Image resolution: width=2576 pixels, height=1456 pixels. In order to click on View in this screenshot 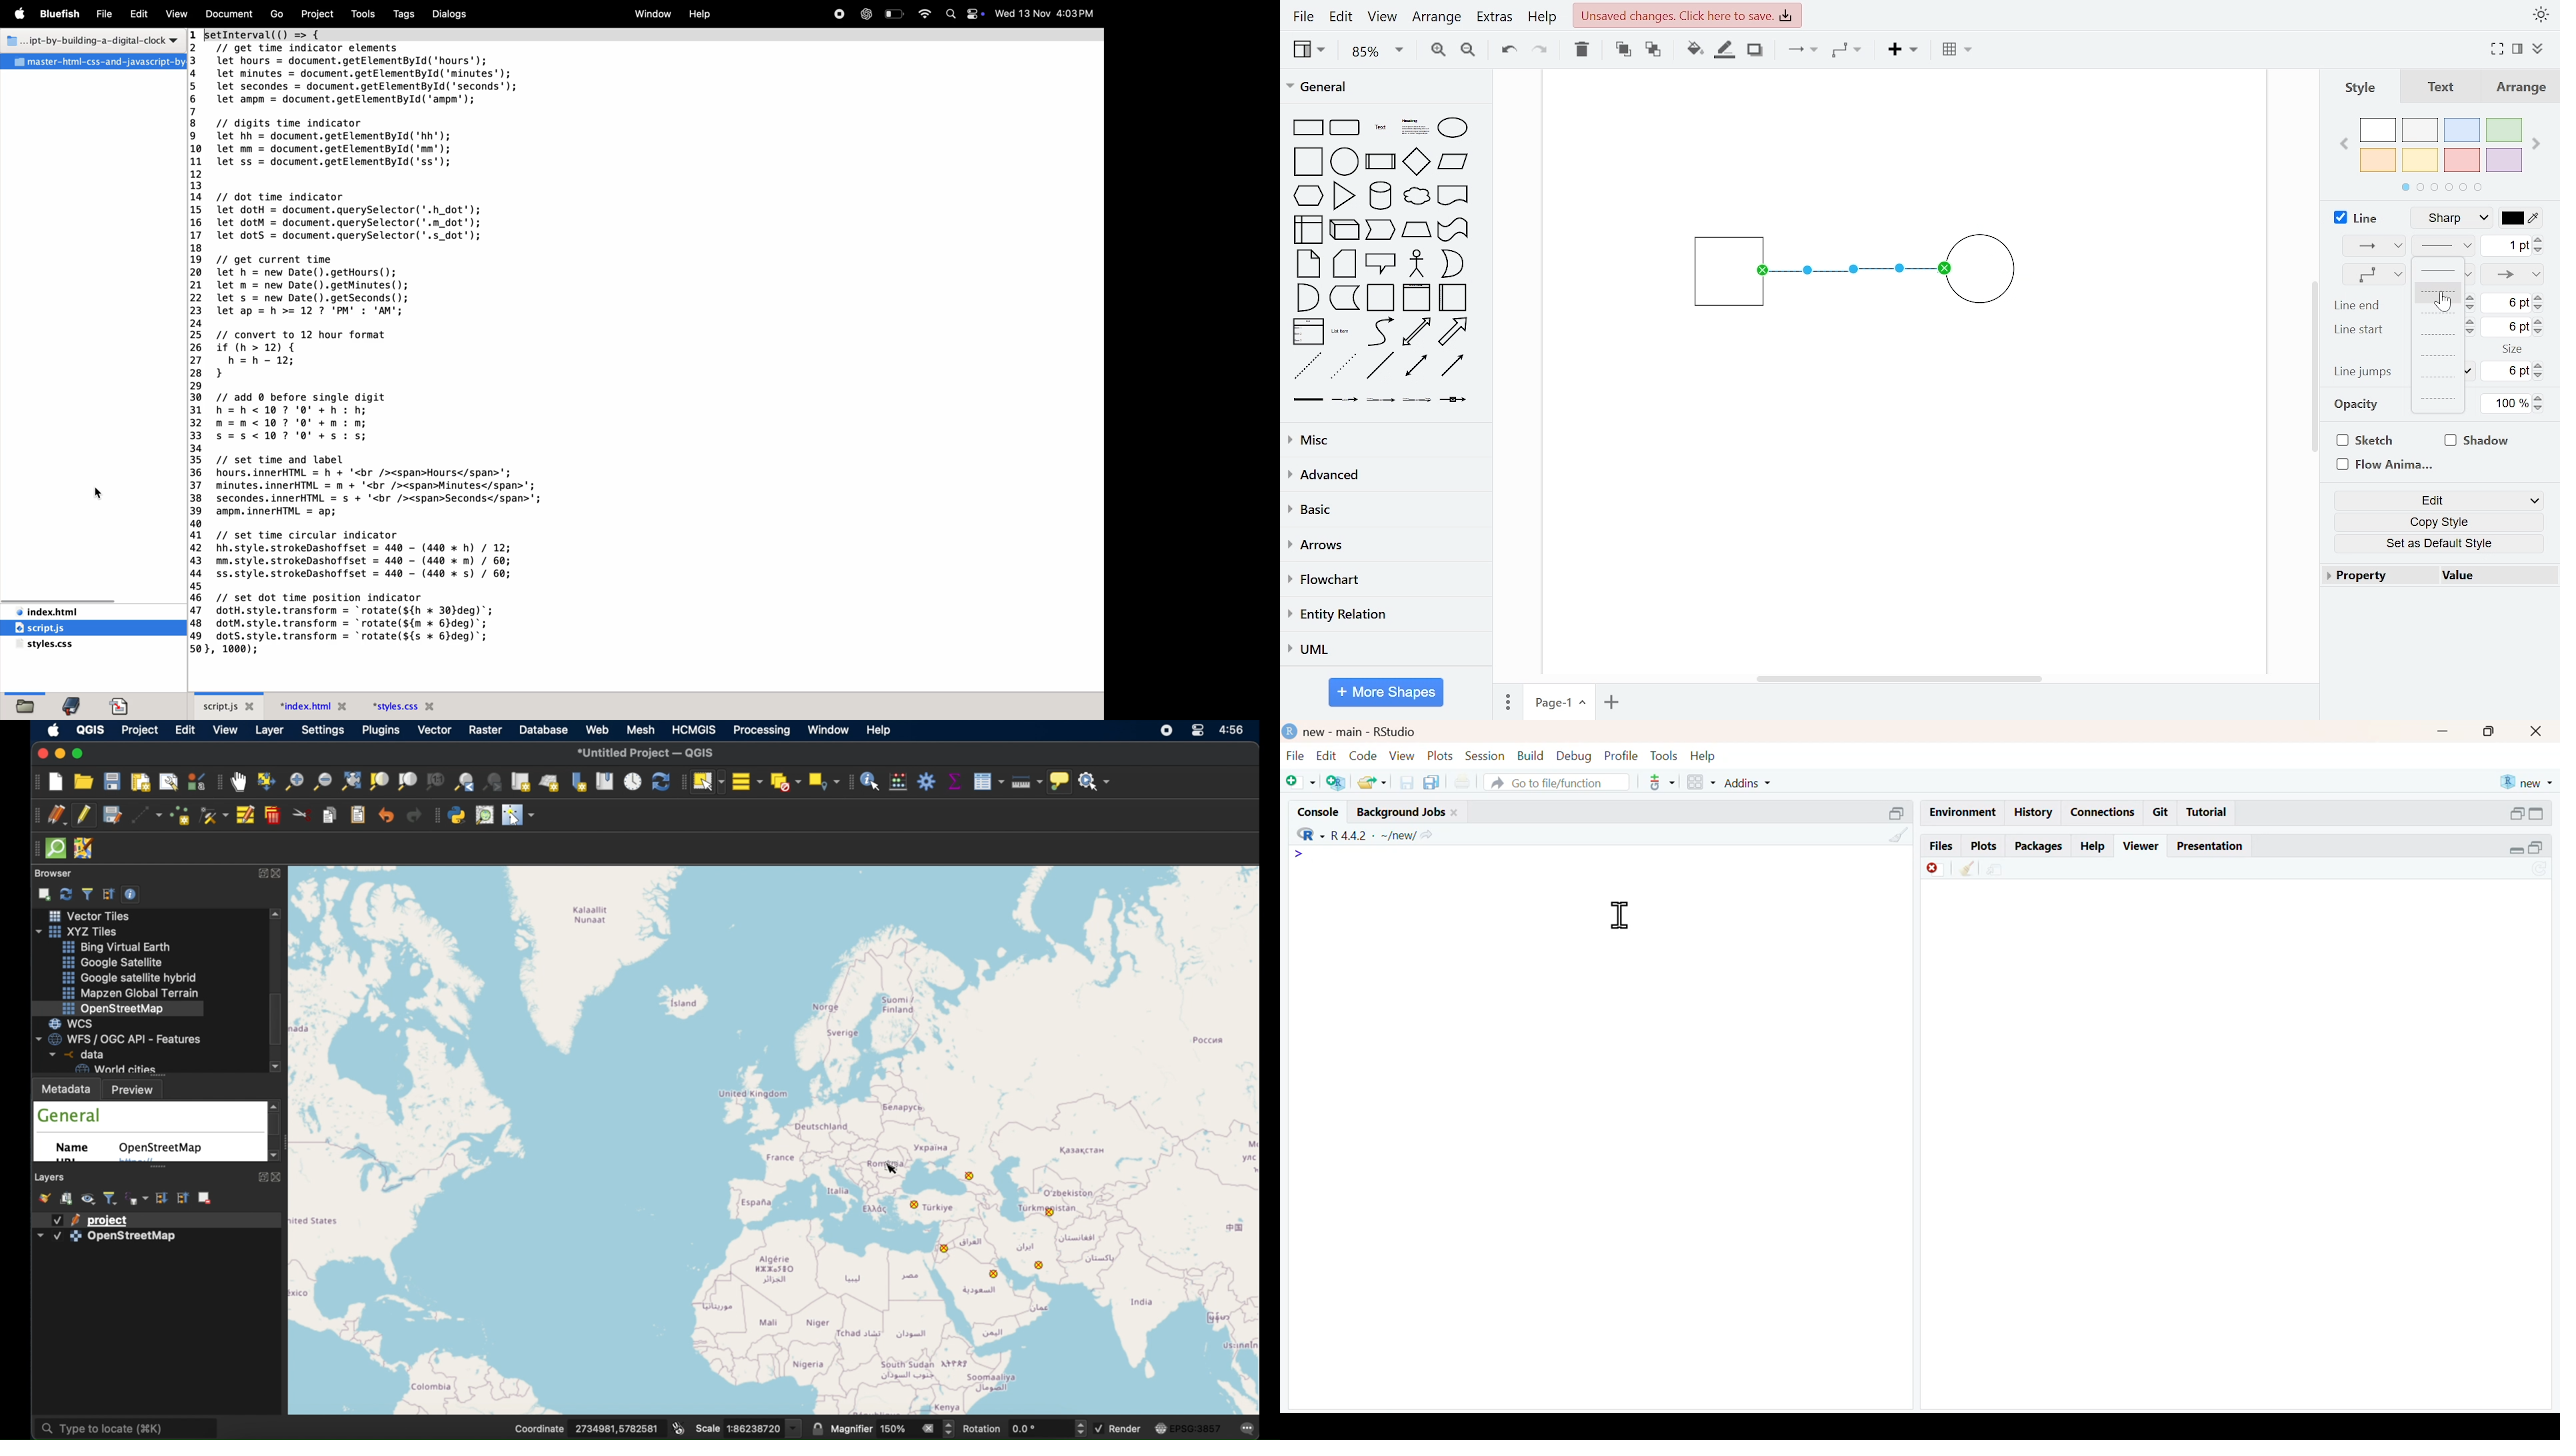, I will do `click(1401, 755)`.